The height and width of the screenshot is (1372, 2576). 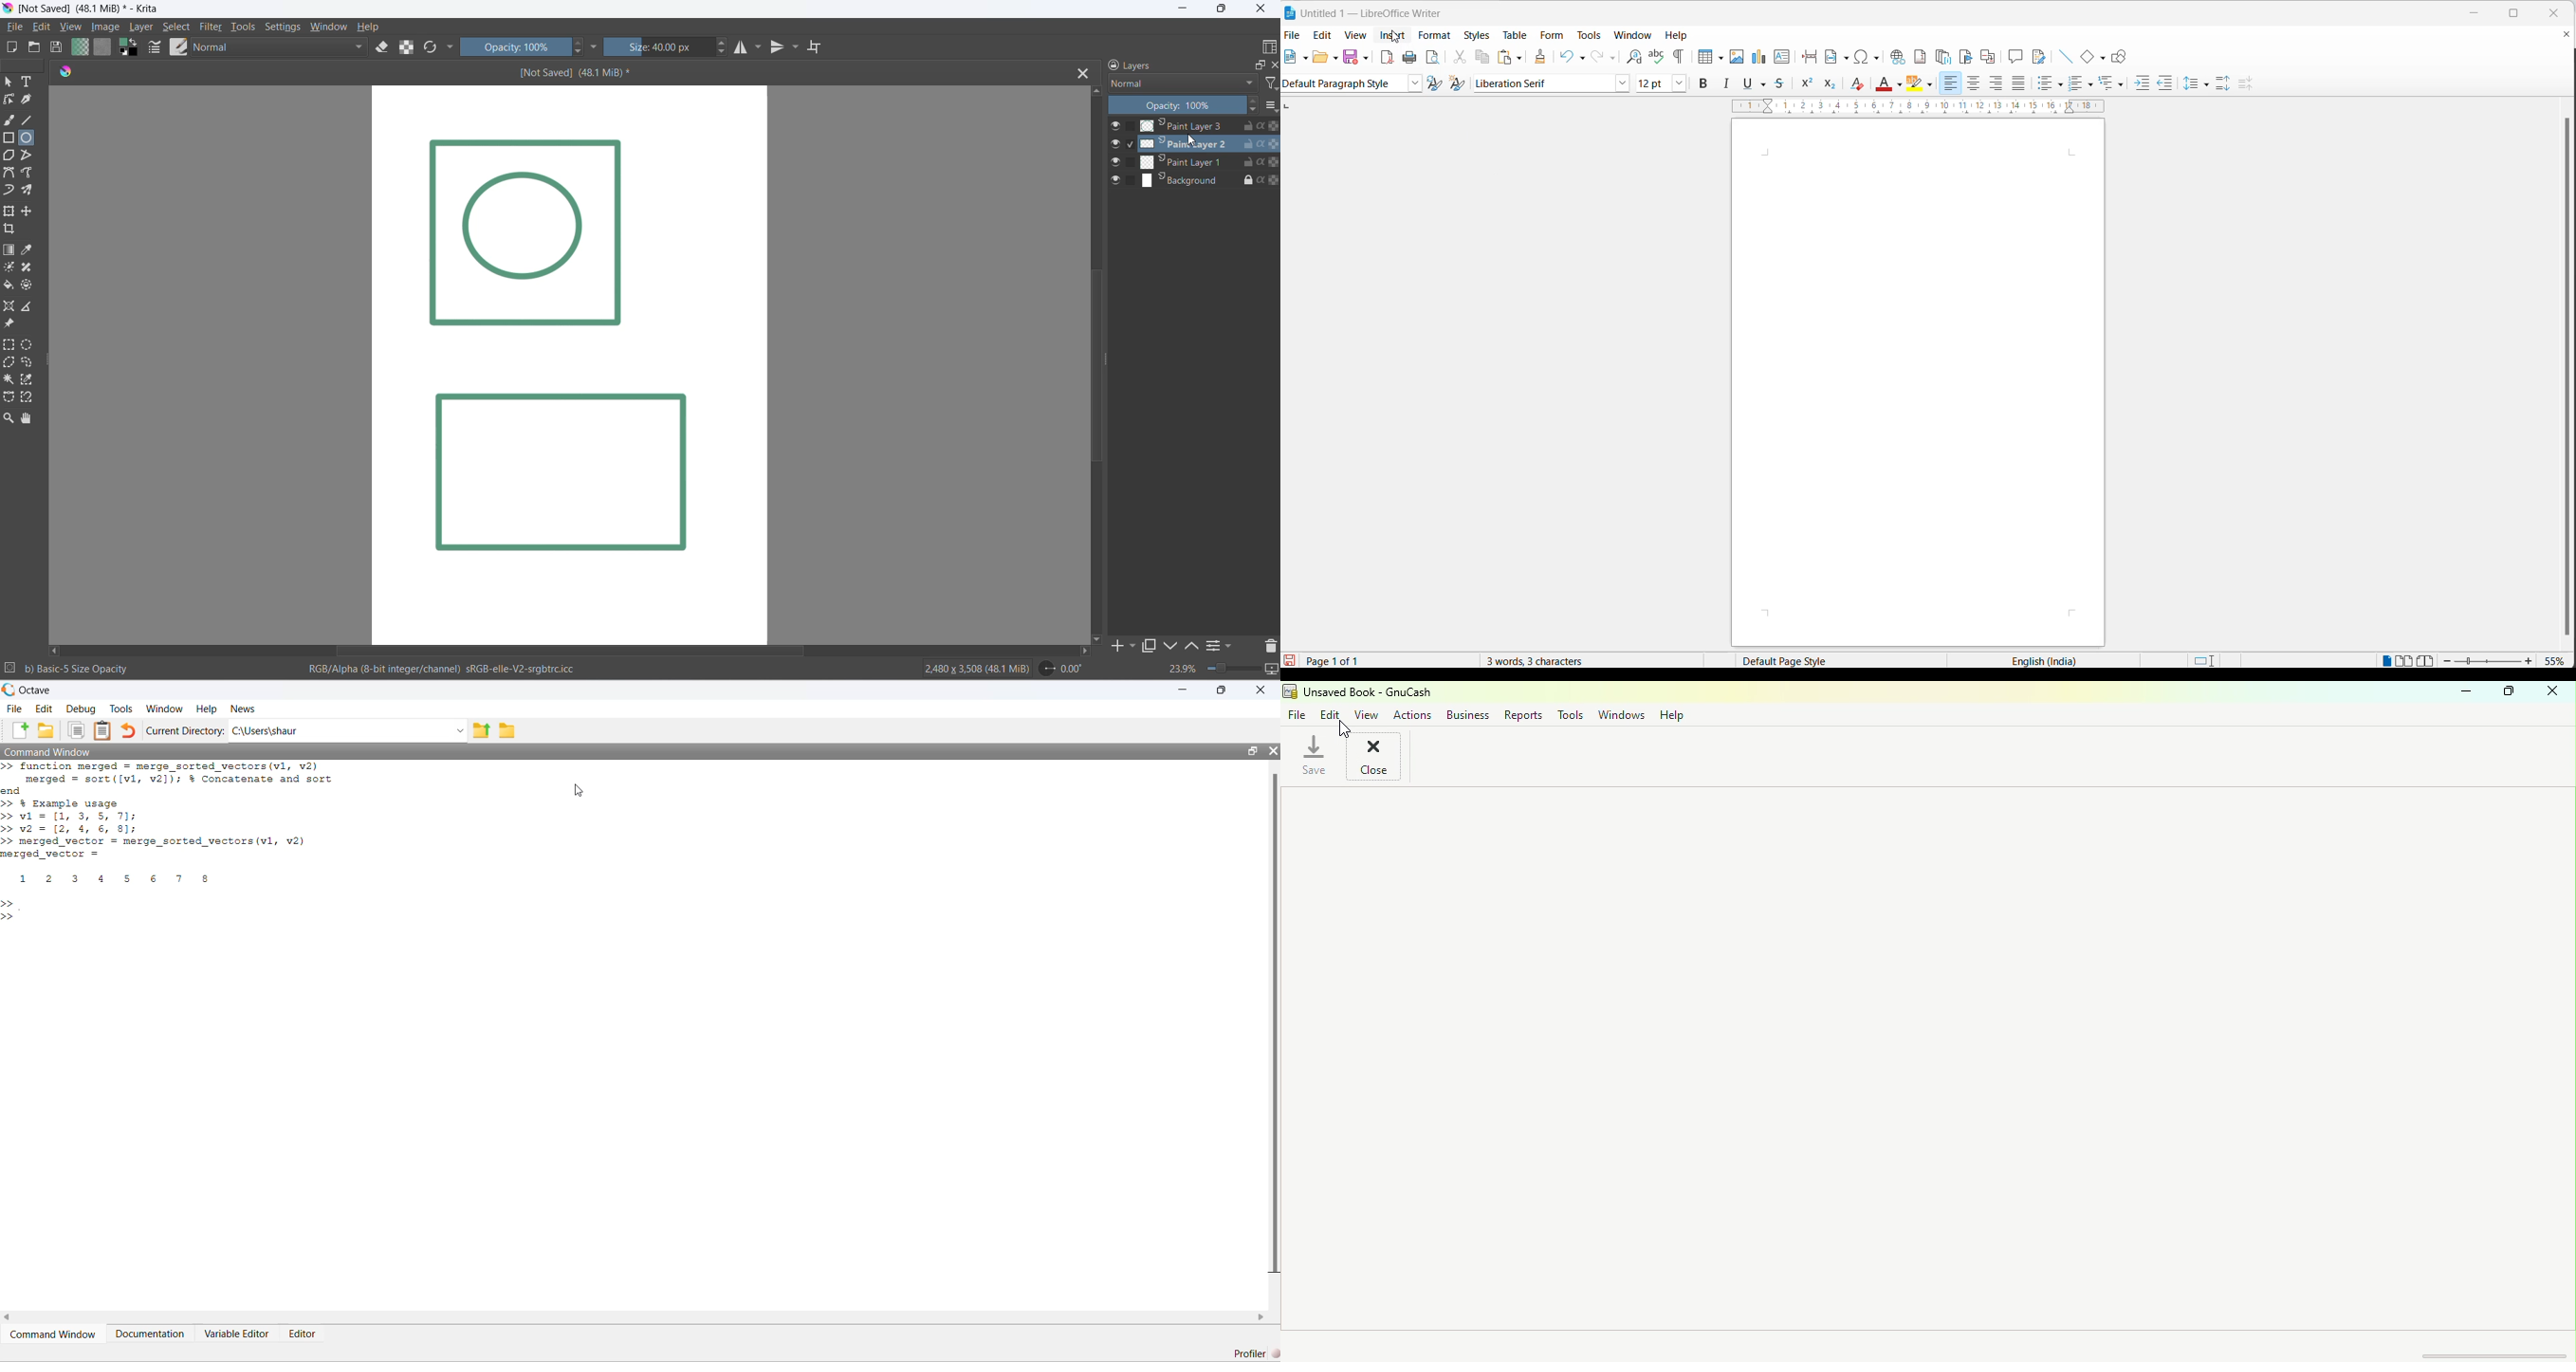 I want to click on undo options, so click(x=1580, y=57).